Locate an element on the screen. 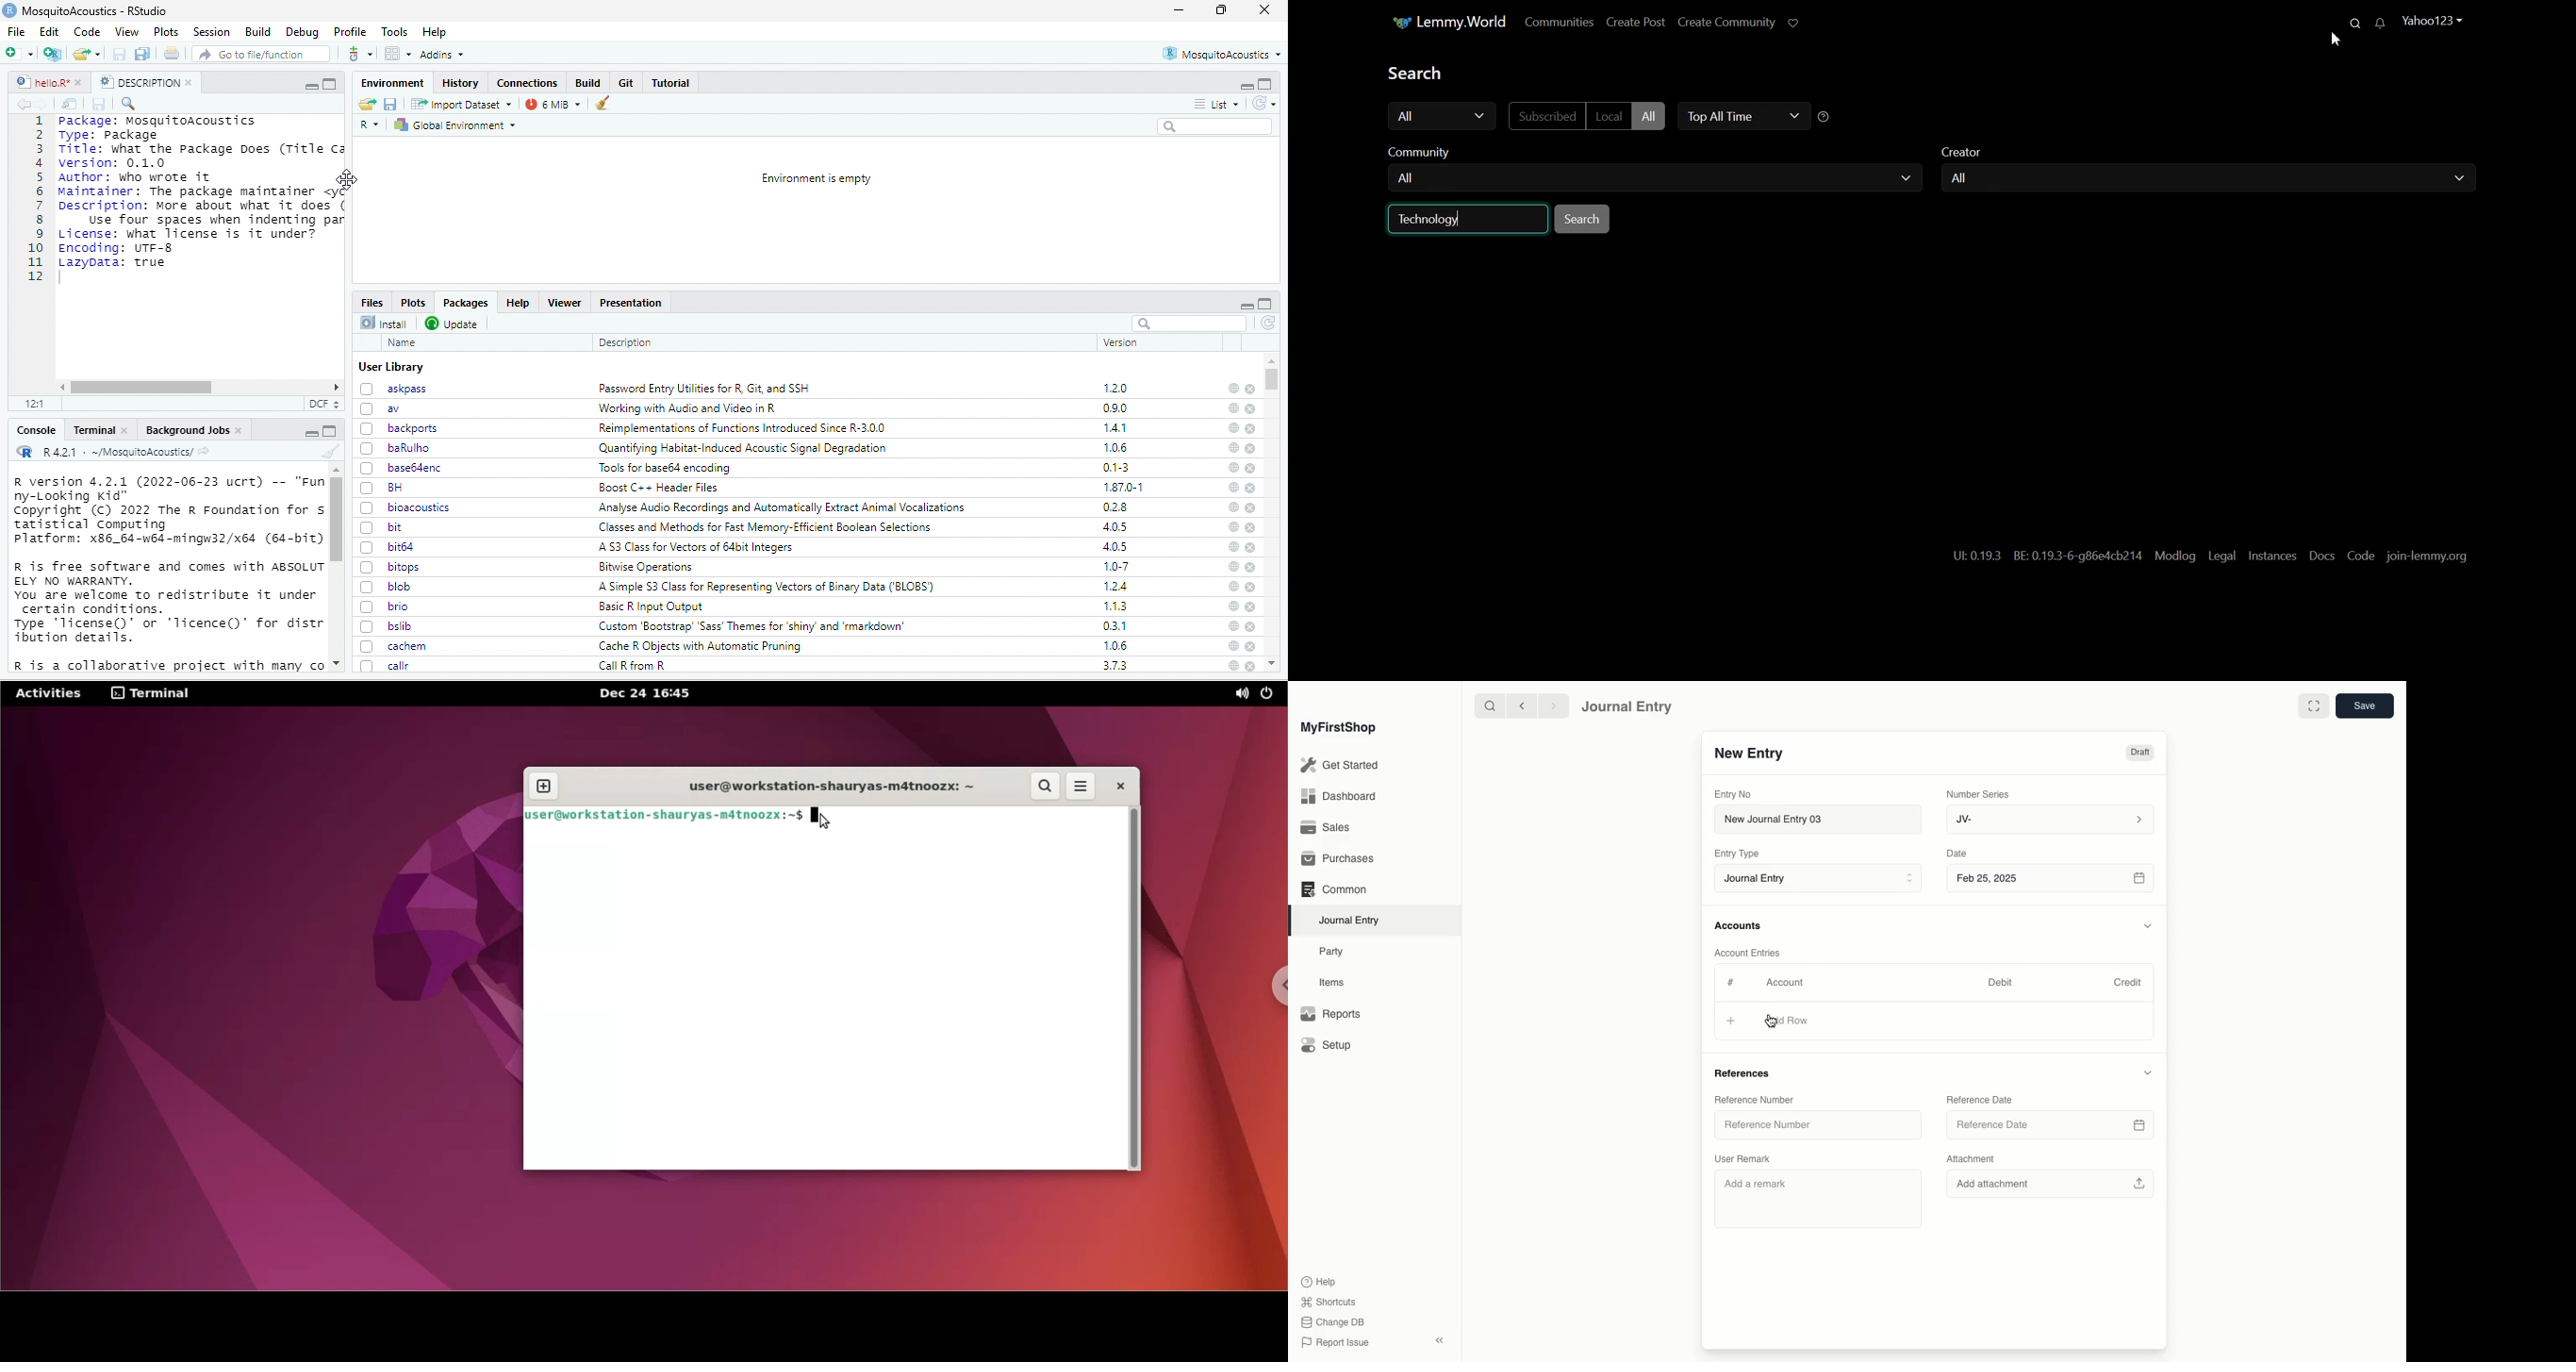 This screenshot has width=2576, height=1372. help is located at coordinates (1232, 447).